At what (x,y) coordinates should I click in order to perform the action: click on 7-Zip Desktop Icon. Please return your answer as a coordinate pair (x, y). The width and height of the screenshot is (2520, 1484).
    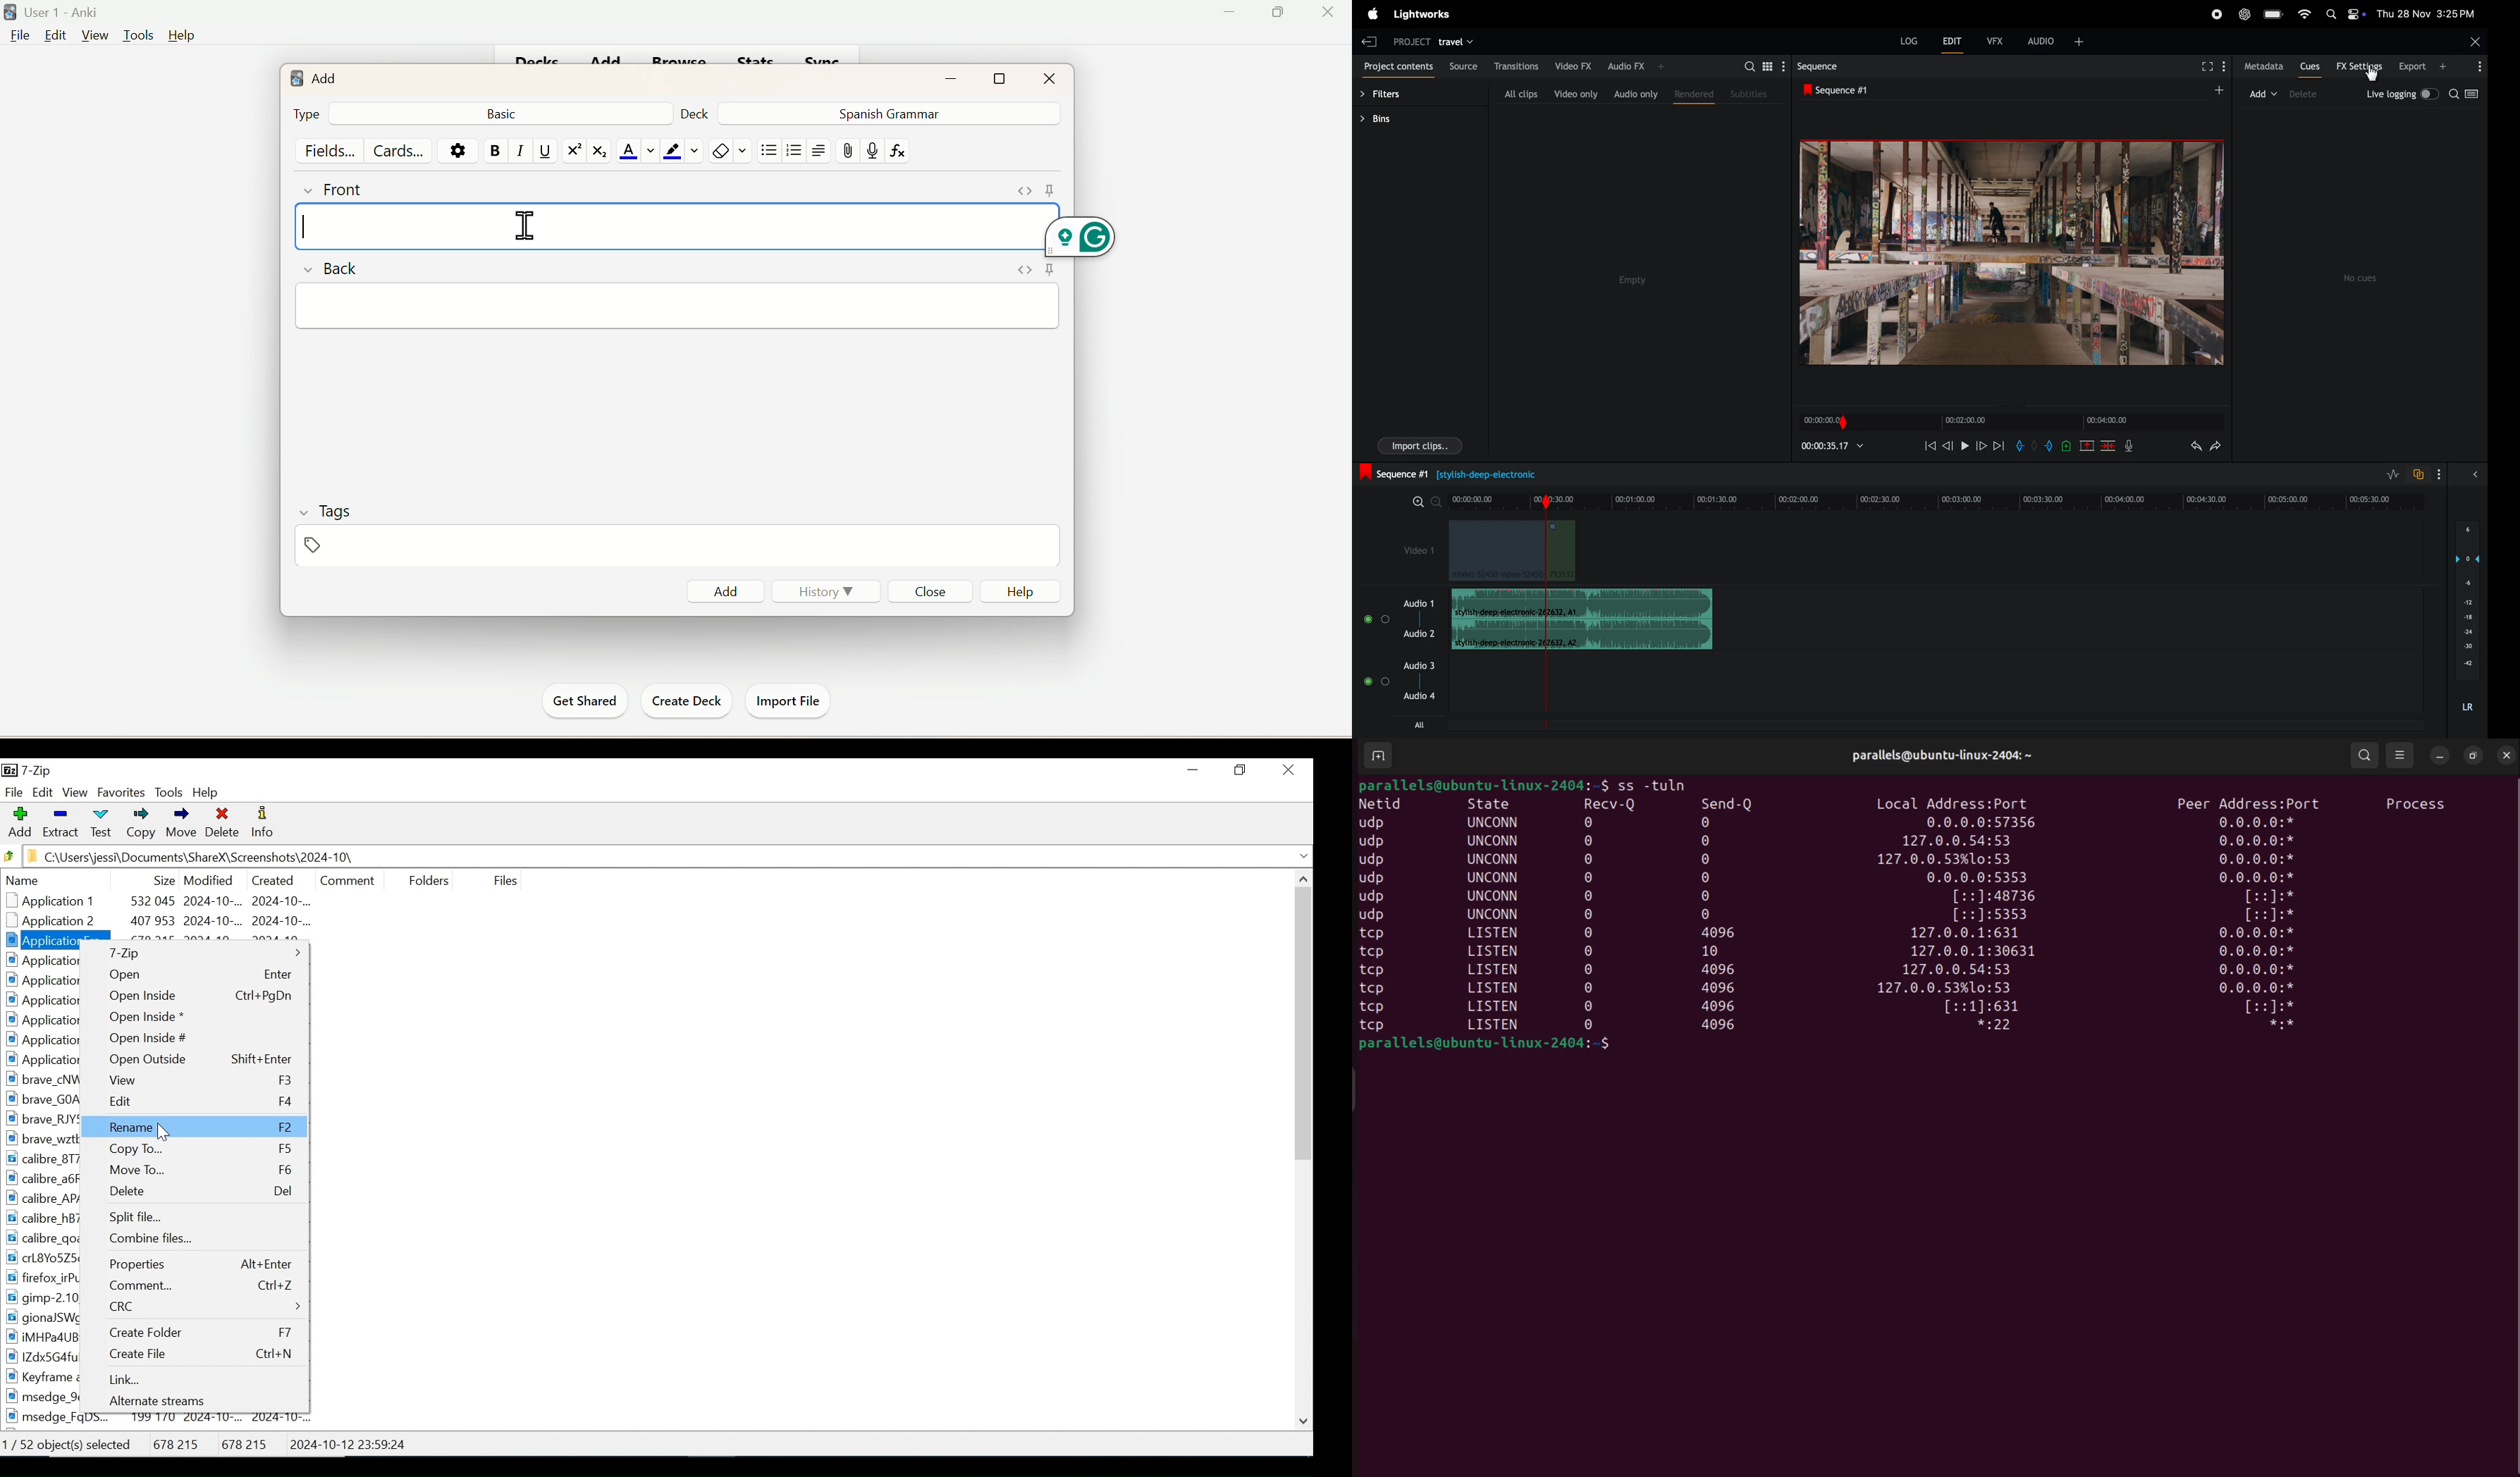
    Looking at the image, I should click on (29, 771).